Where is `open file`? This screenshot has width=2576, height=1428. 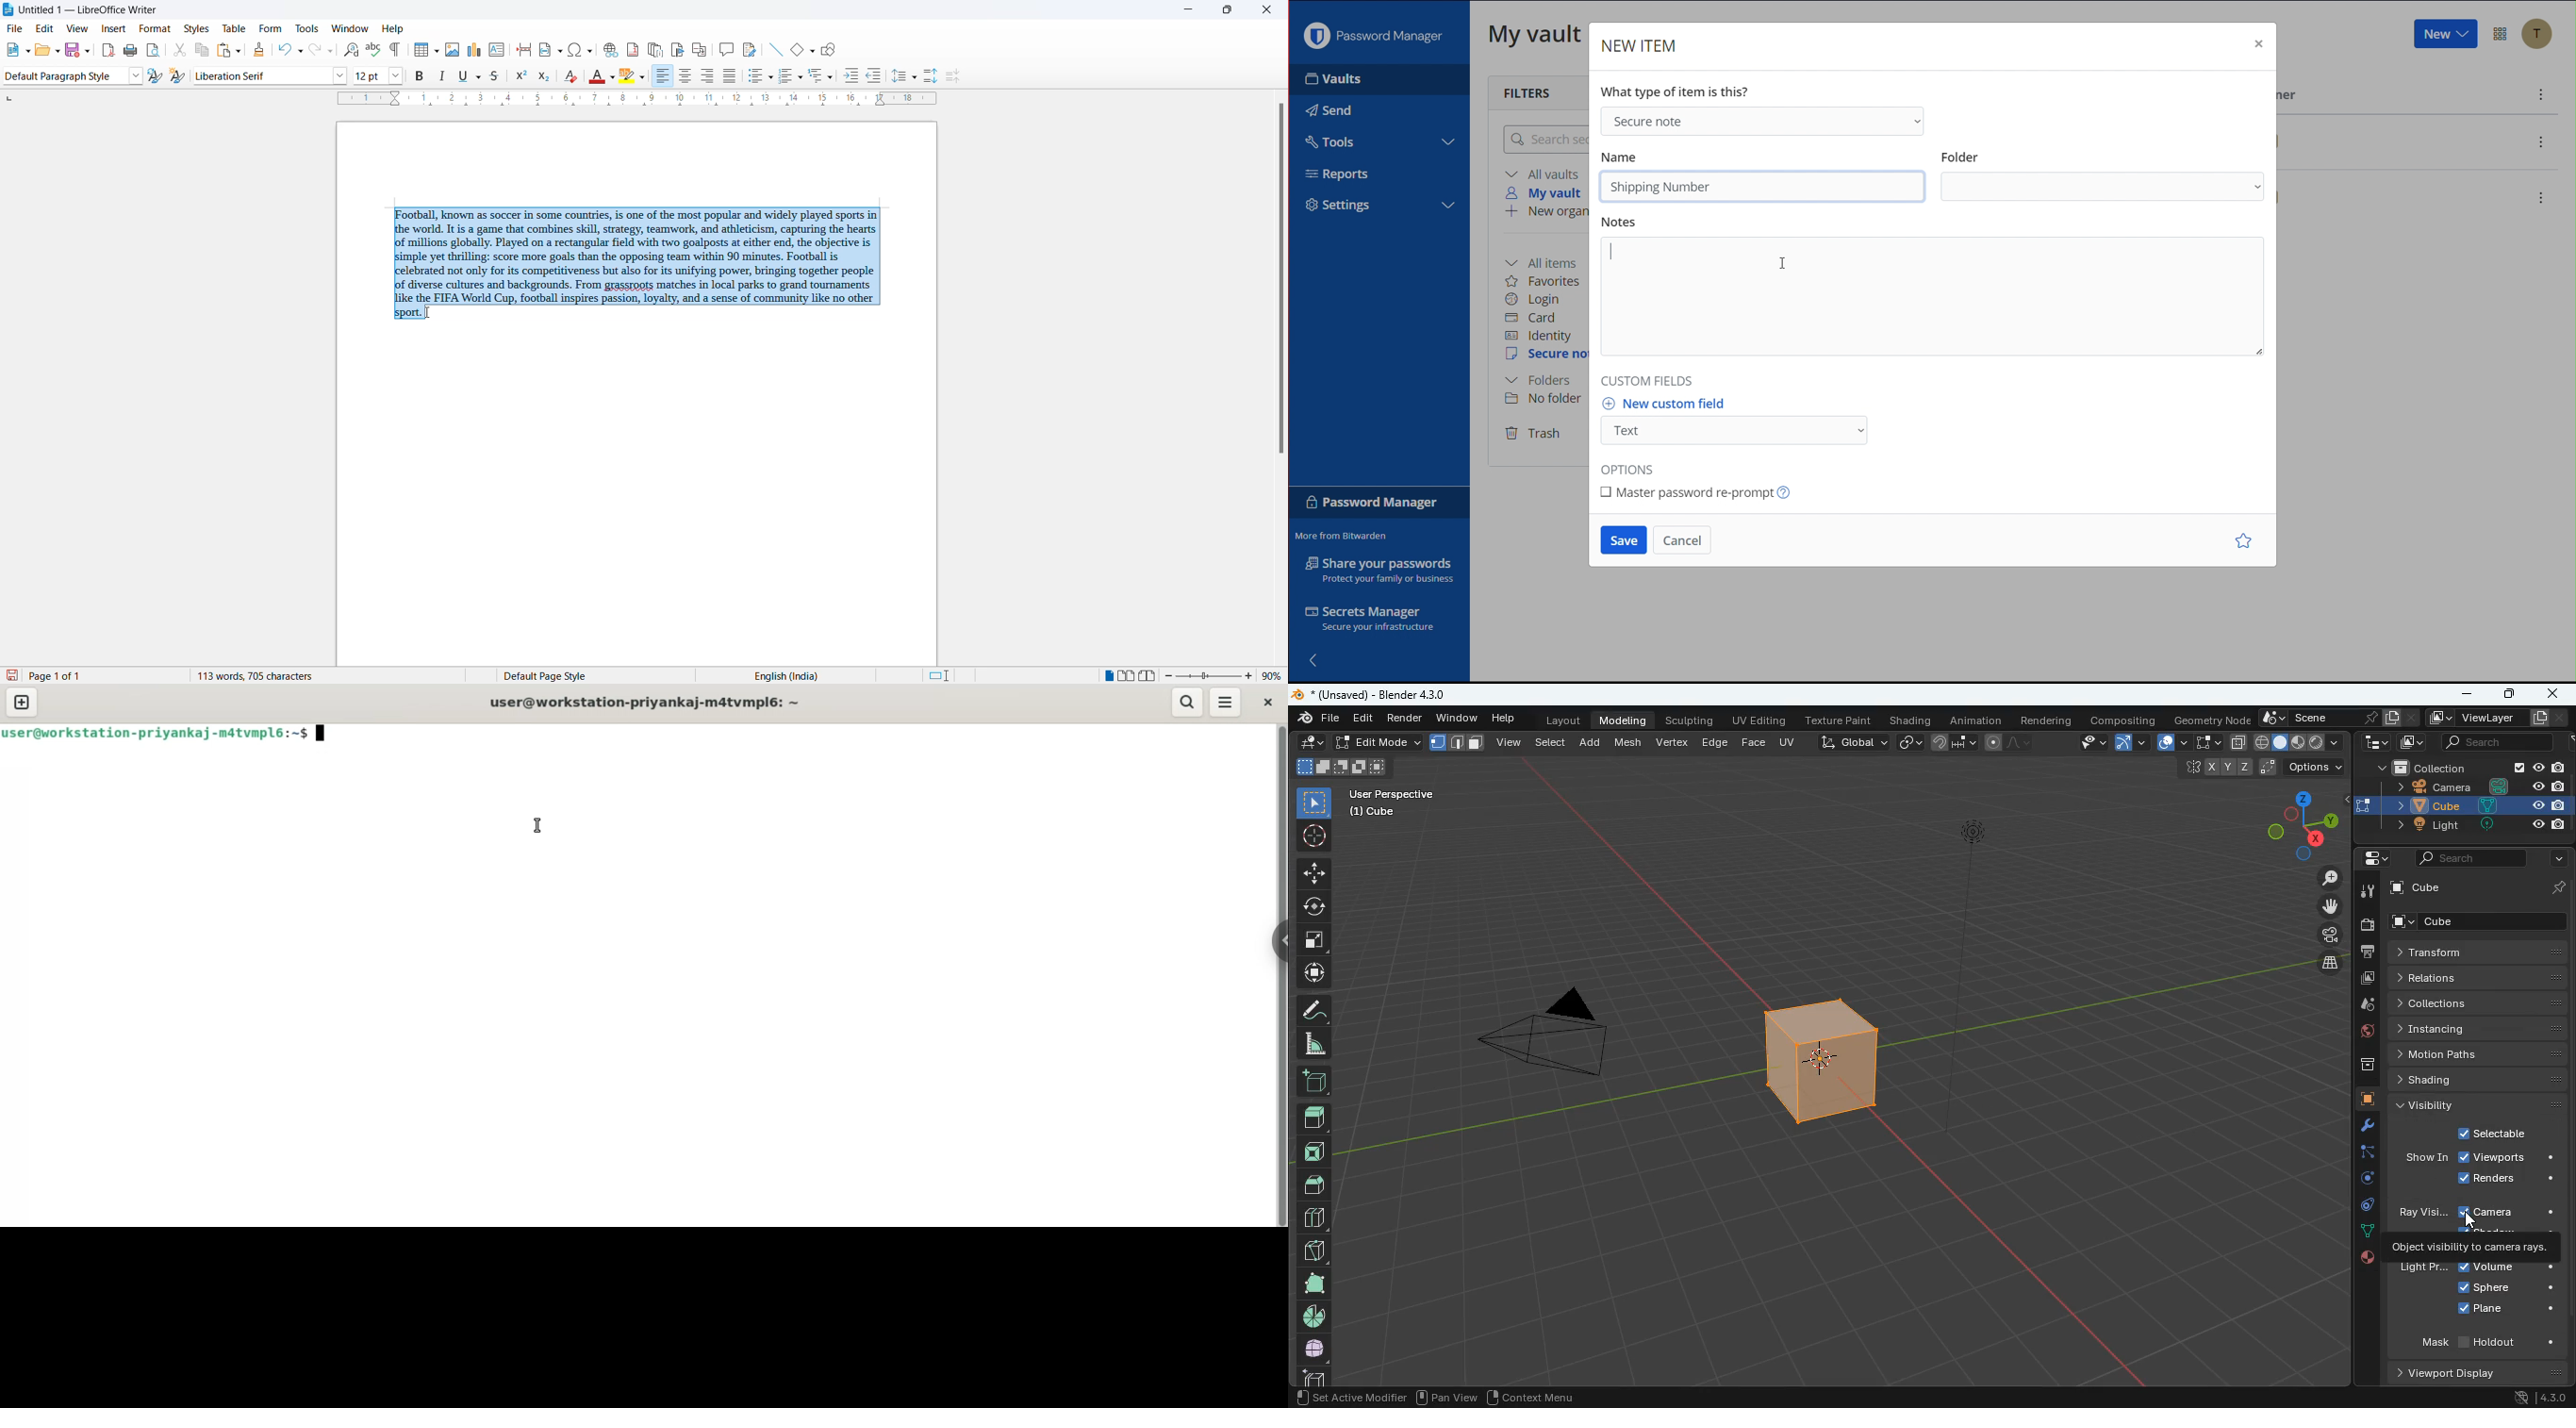 open file is located at coordinates (39, 50).